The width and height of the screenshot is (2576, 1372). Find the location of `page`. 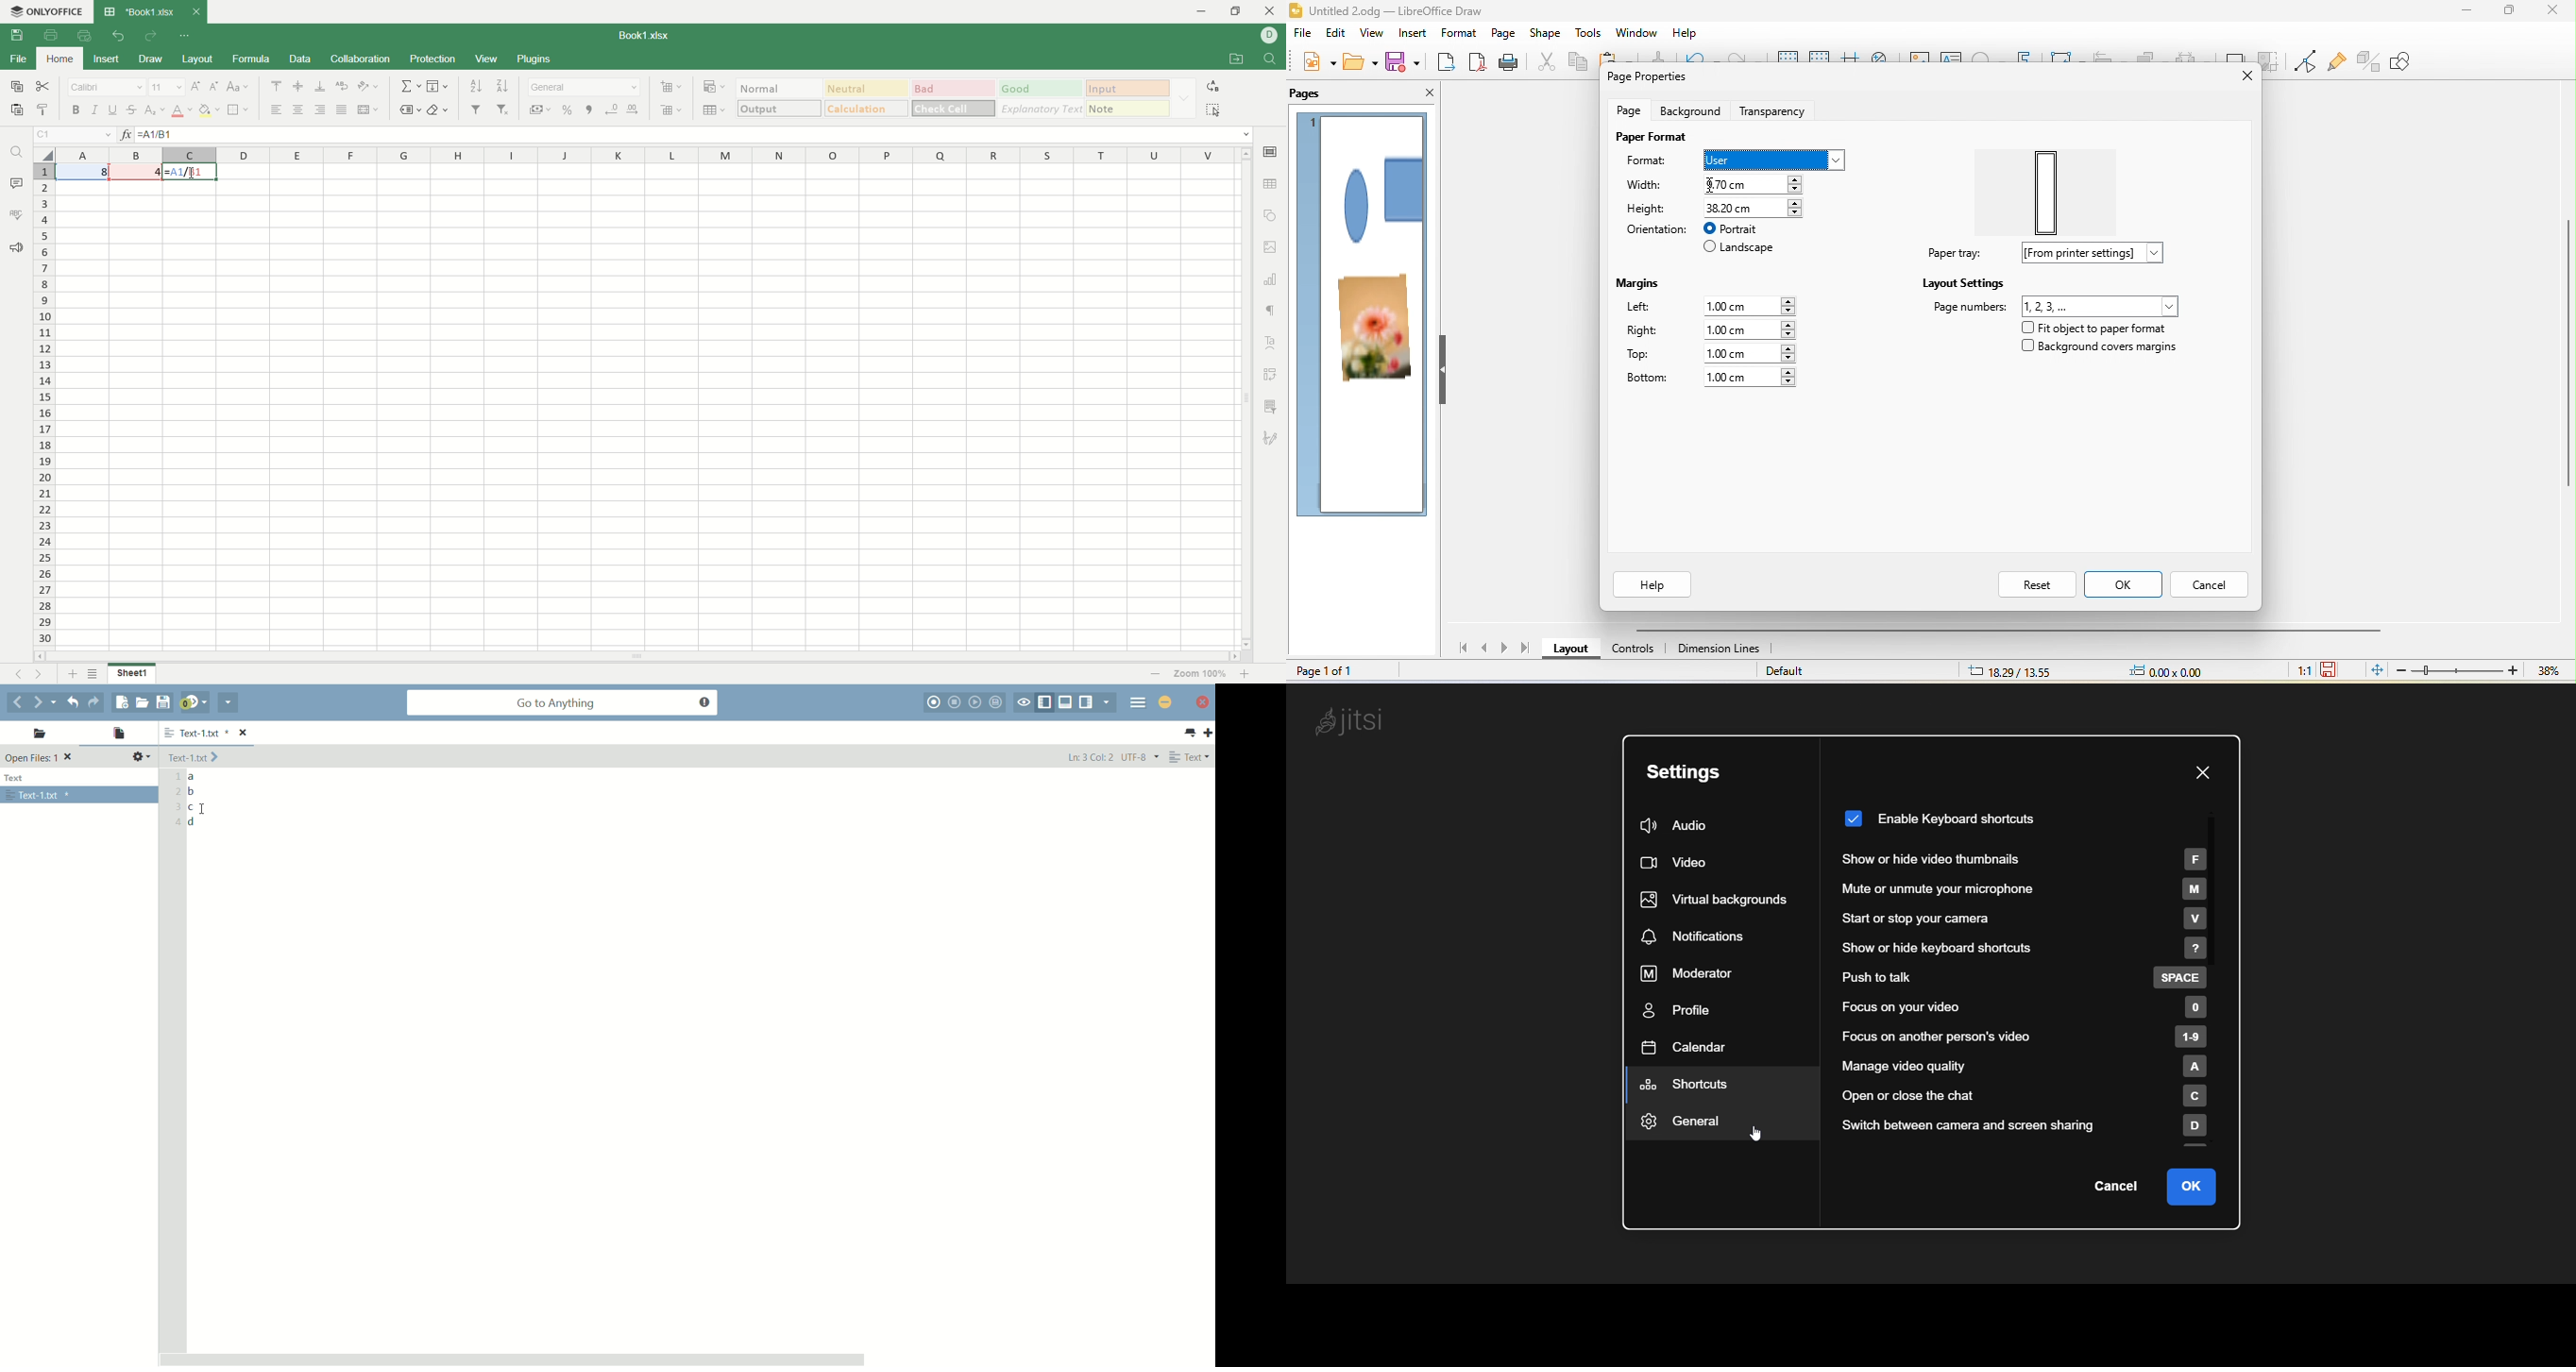

page is located at coordinates (1632, 110).